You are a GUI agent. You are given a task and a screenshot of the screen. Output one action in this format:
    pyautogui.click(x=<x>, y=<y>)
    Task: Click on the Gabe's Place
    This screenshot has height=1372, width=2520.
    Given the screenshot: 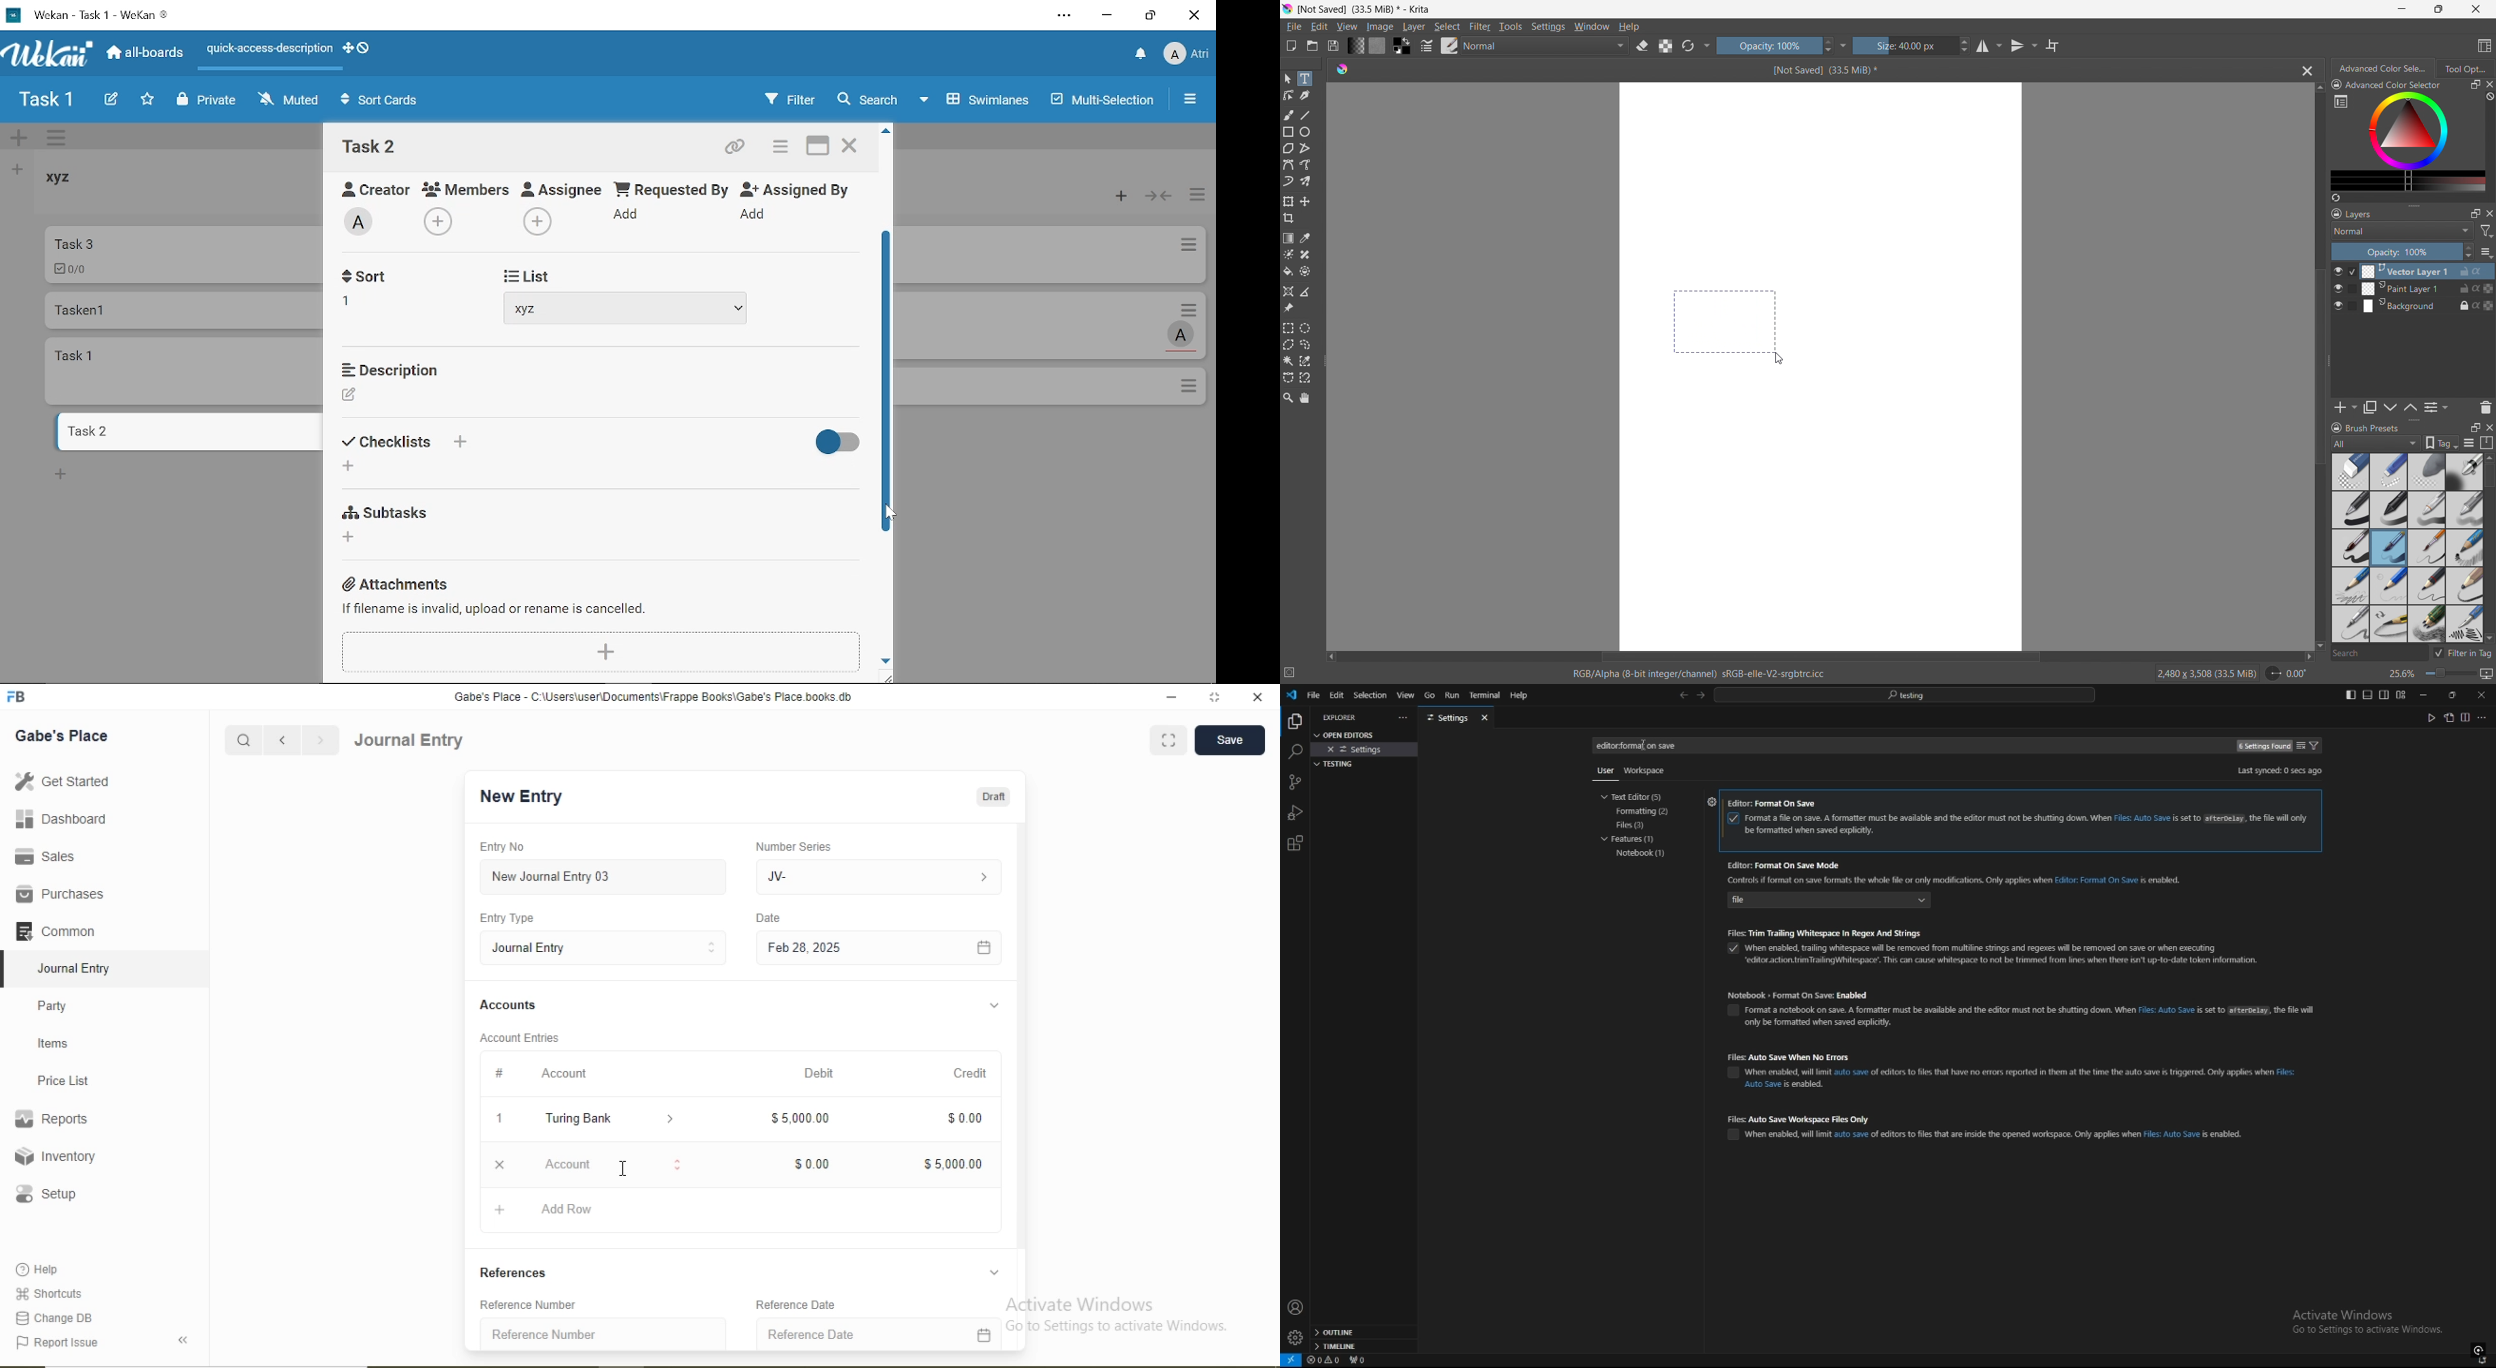 What is the action you would take?
    pyautogui.click(x=62, y=736)
    